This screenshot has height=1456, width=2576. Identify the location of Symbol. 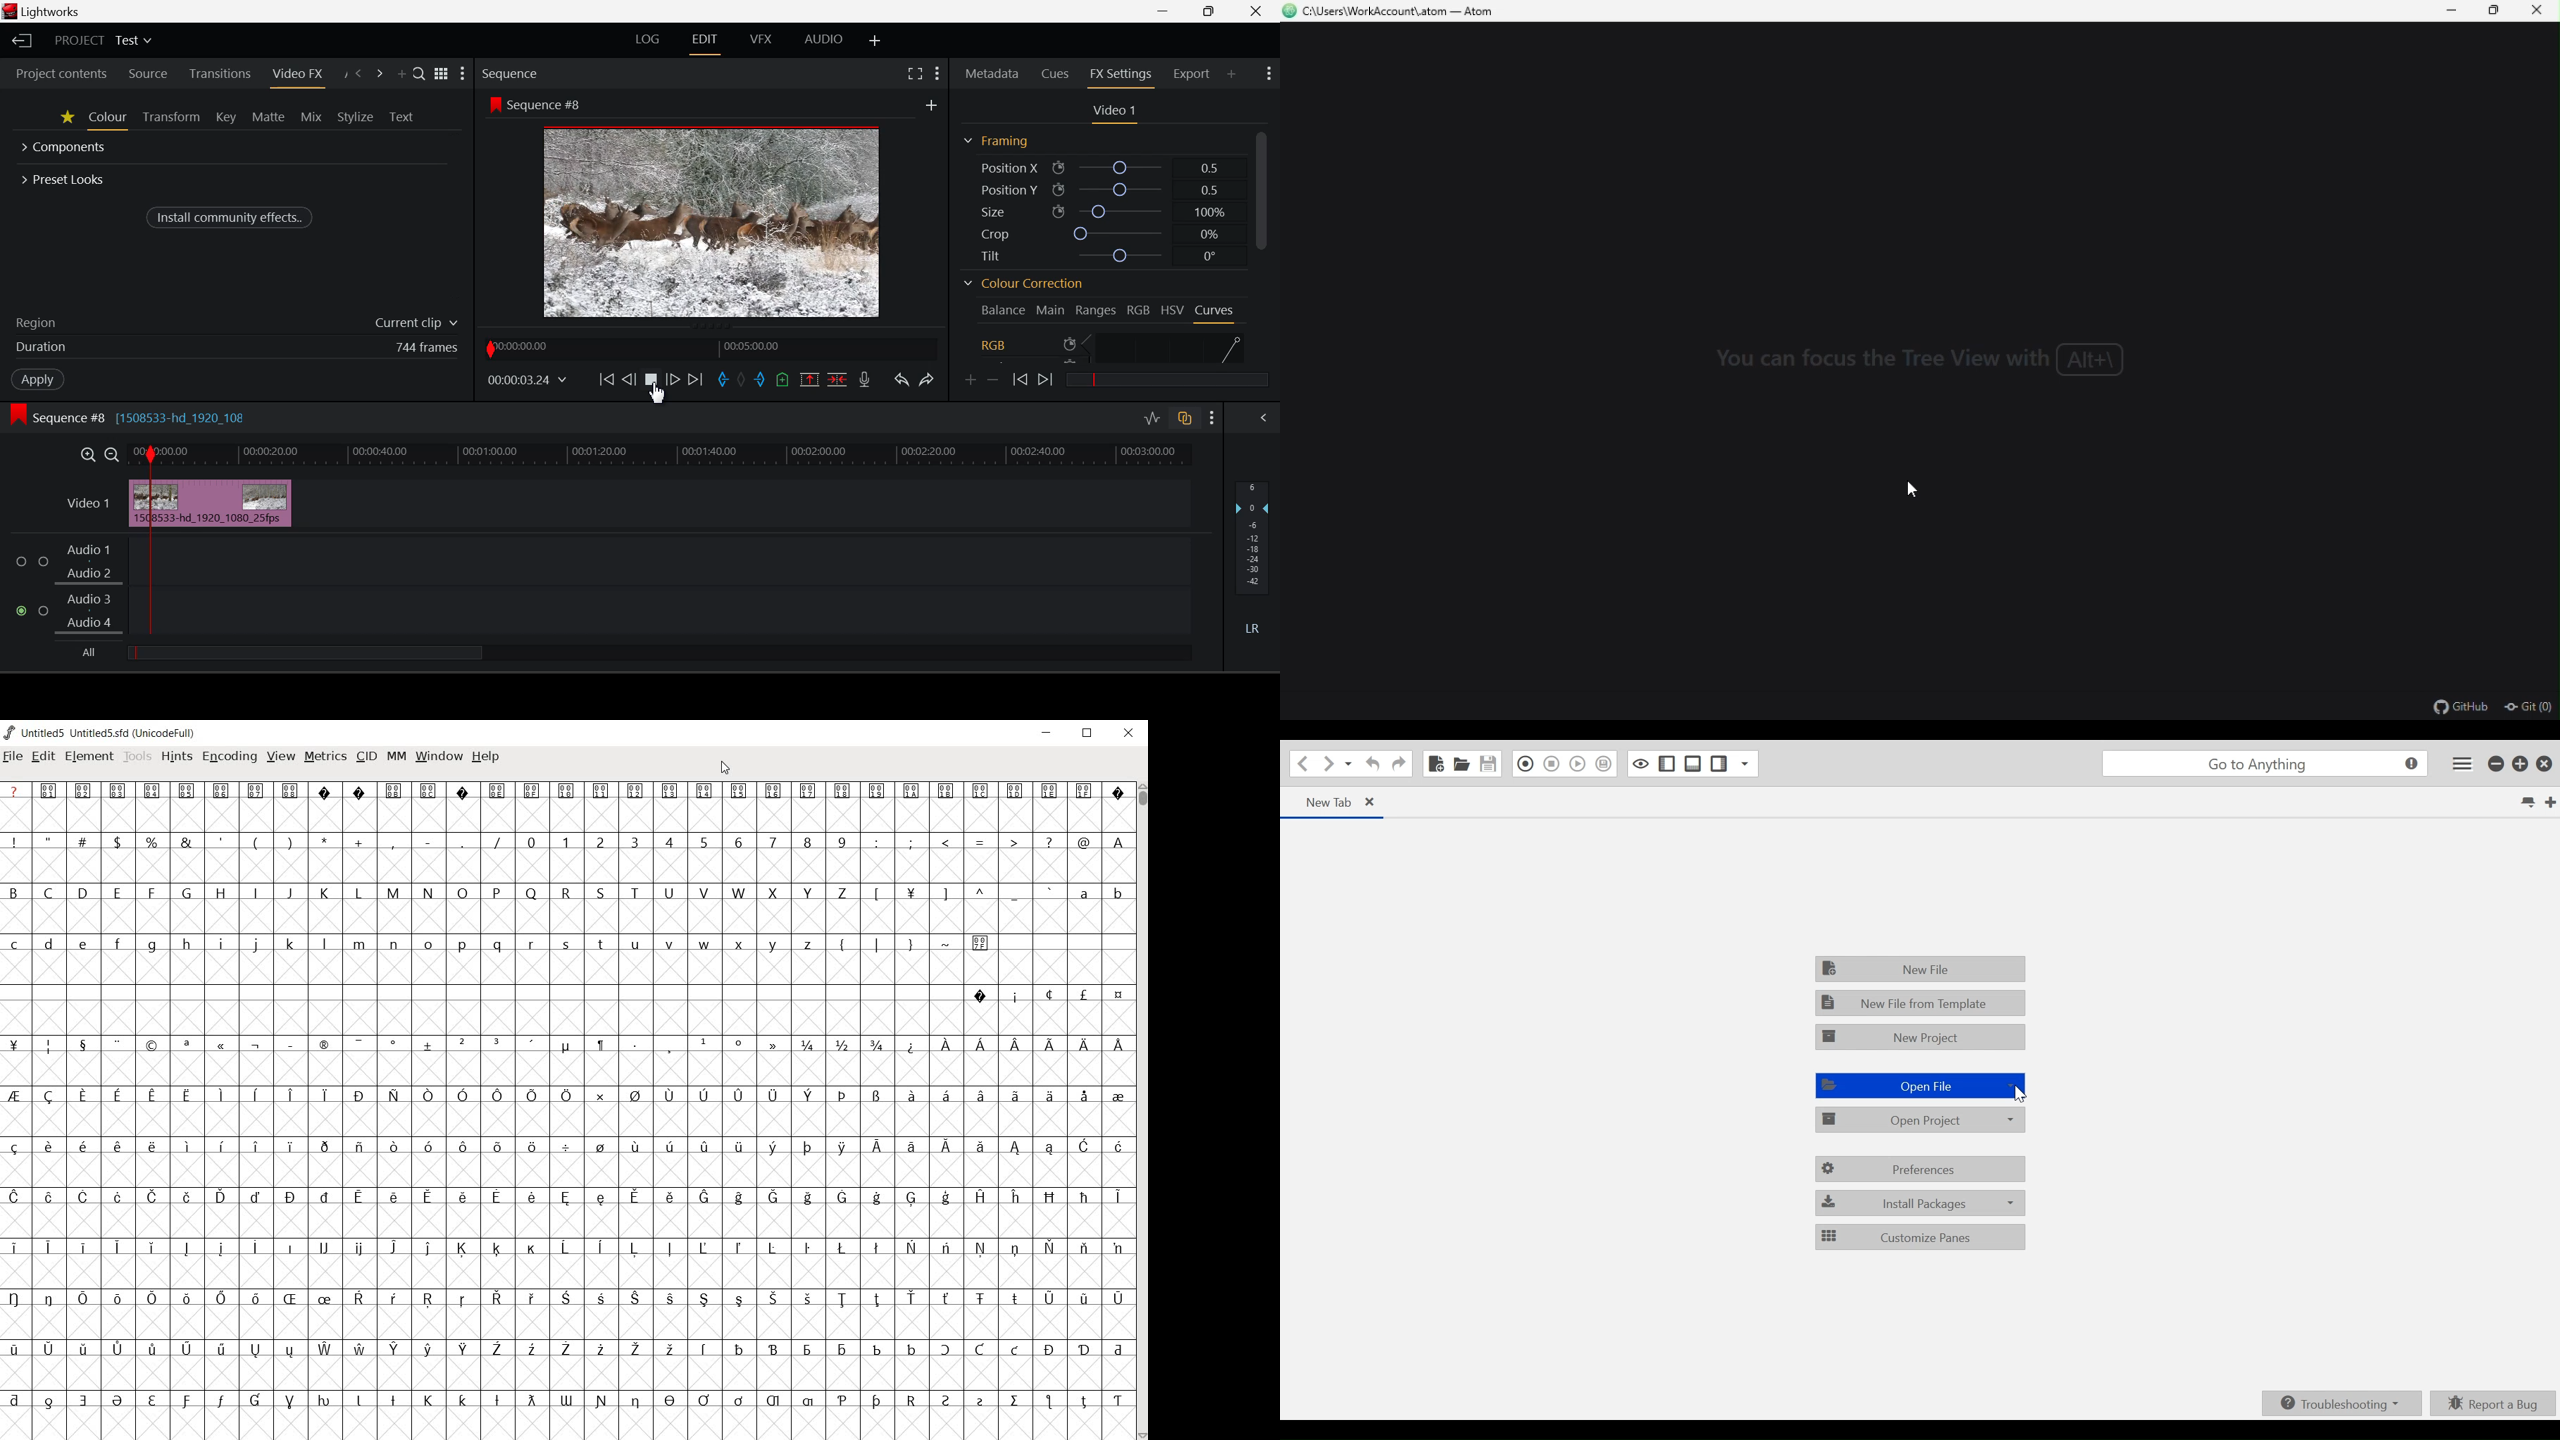
(567, 1400).